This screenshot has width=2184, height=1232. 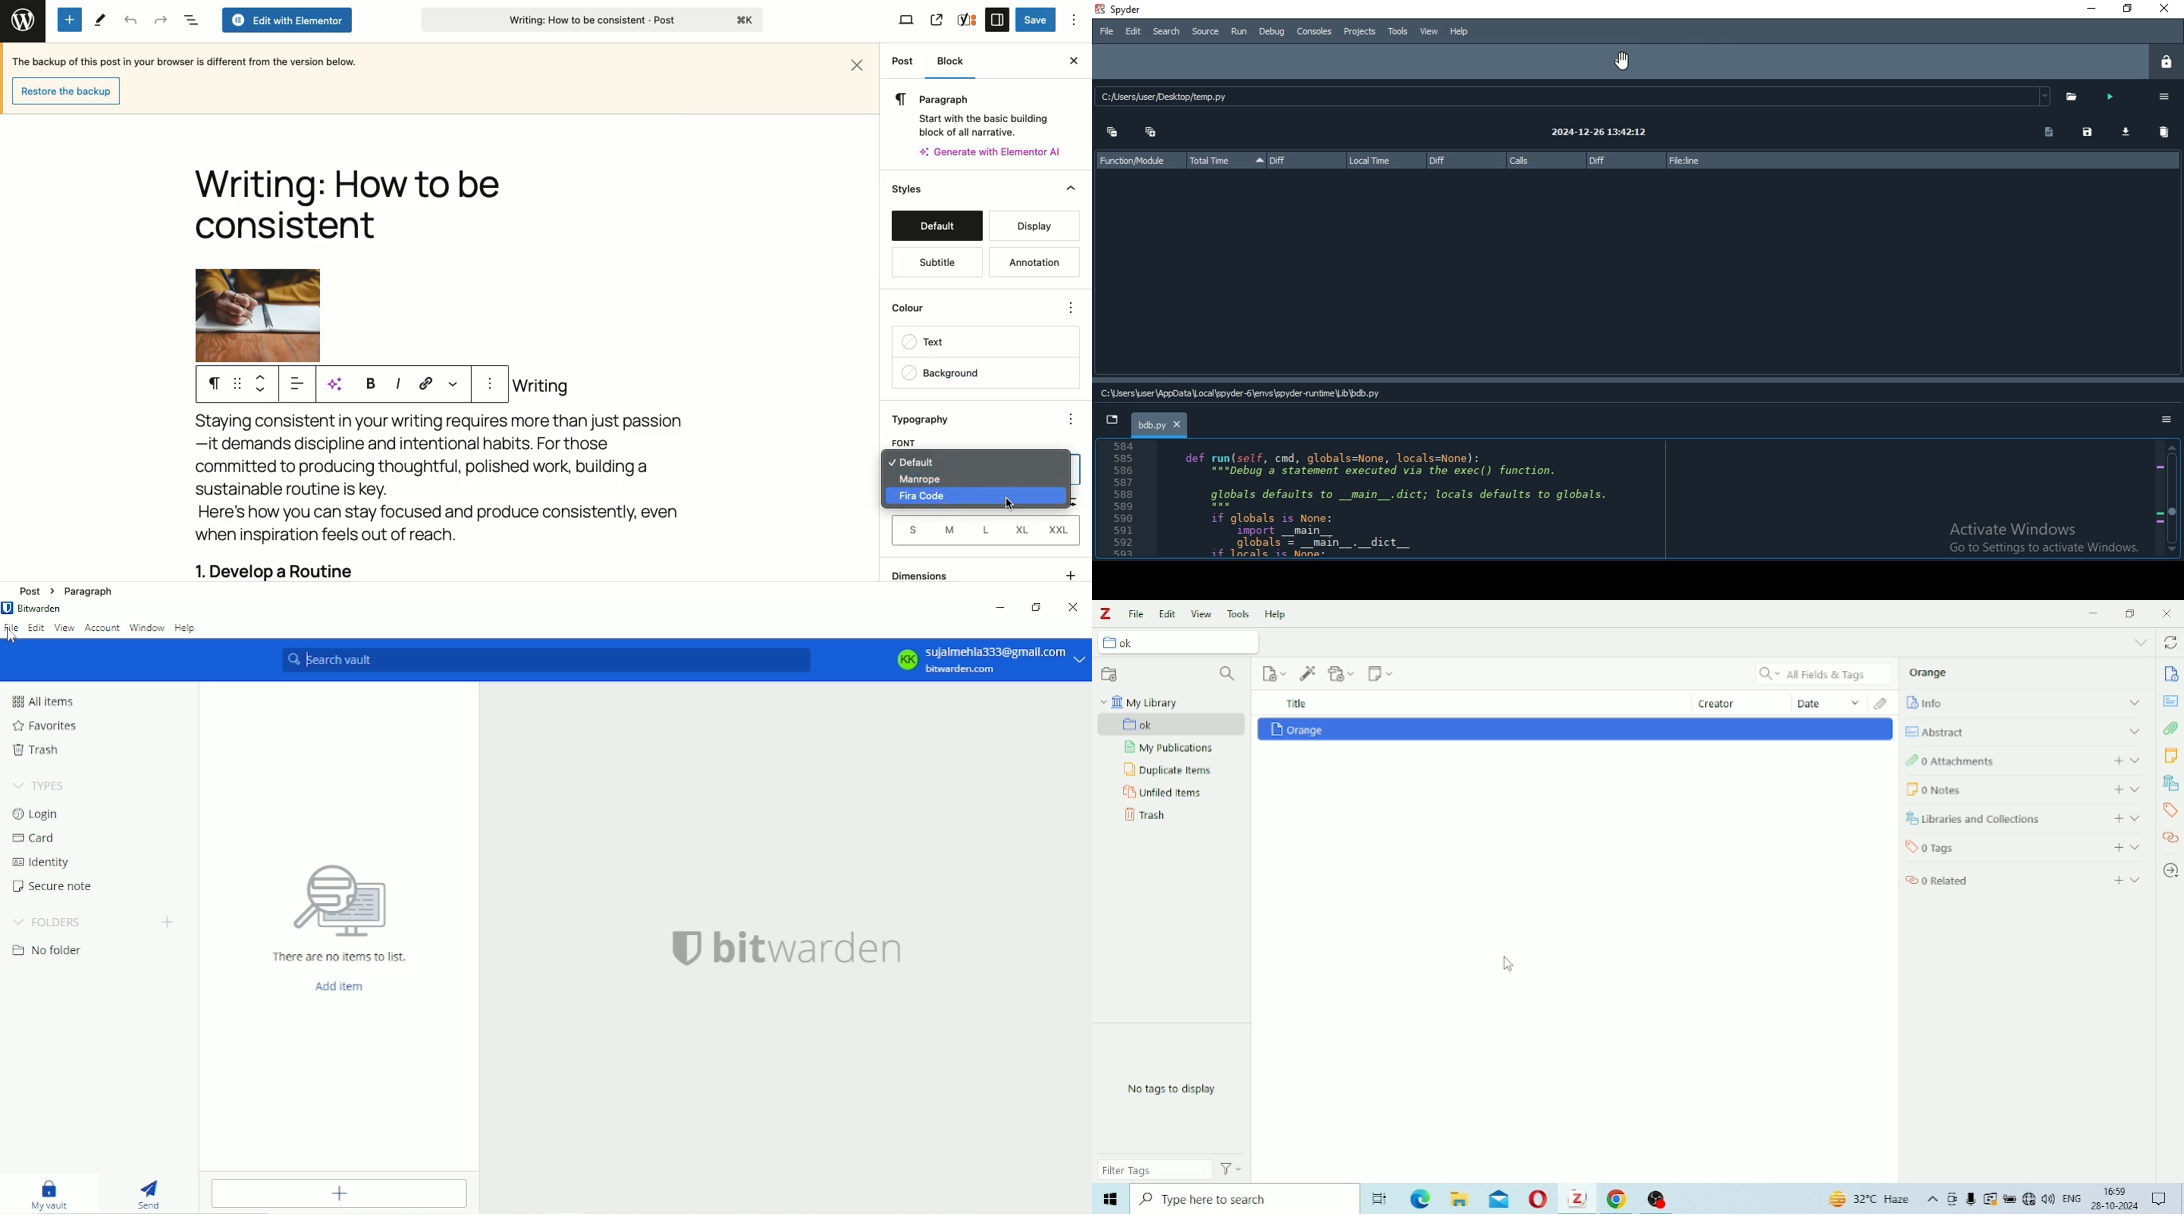 I want to click on Attachments, so click(x=1883, y=703).